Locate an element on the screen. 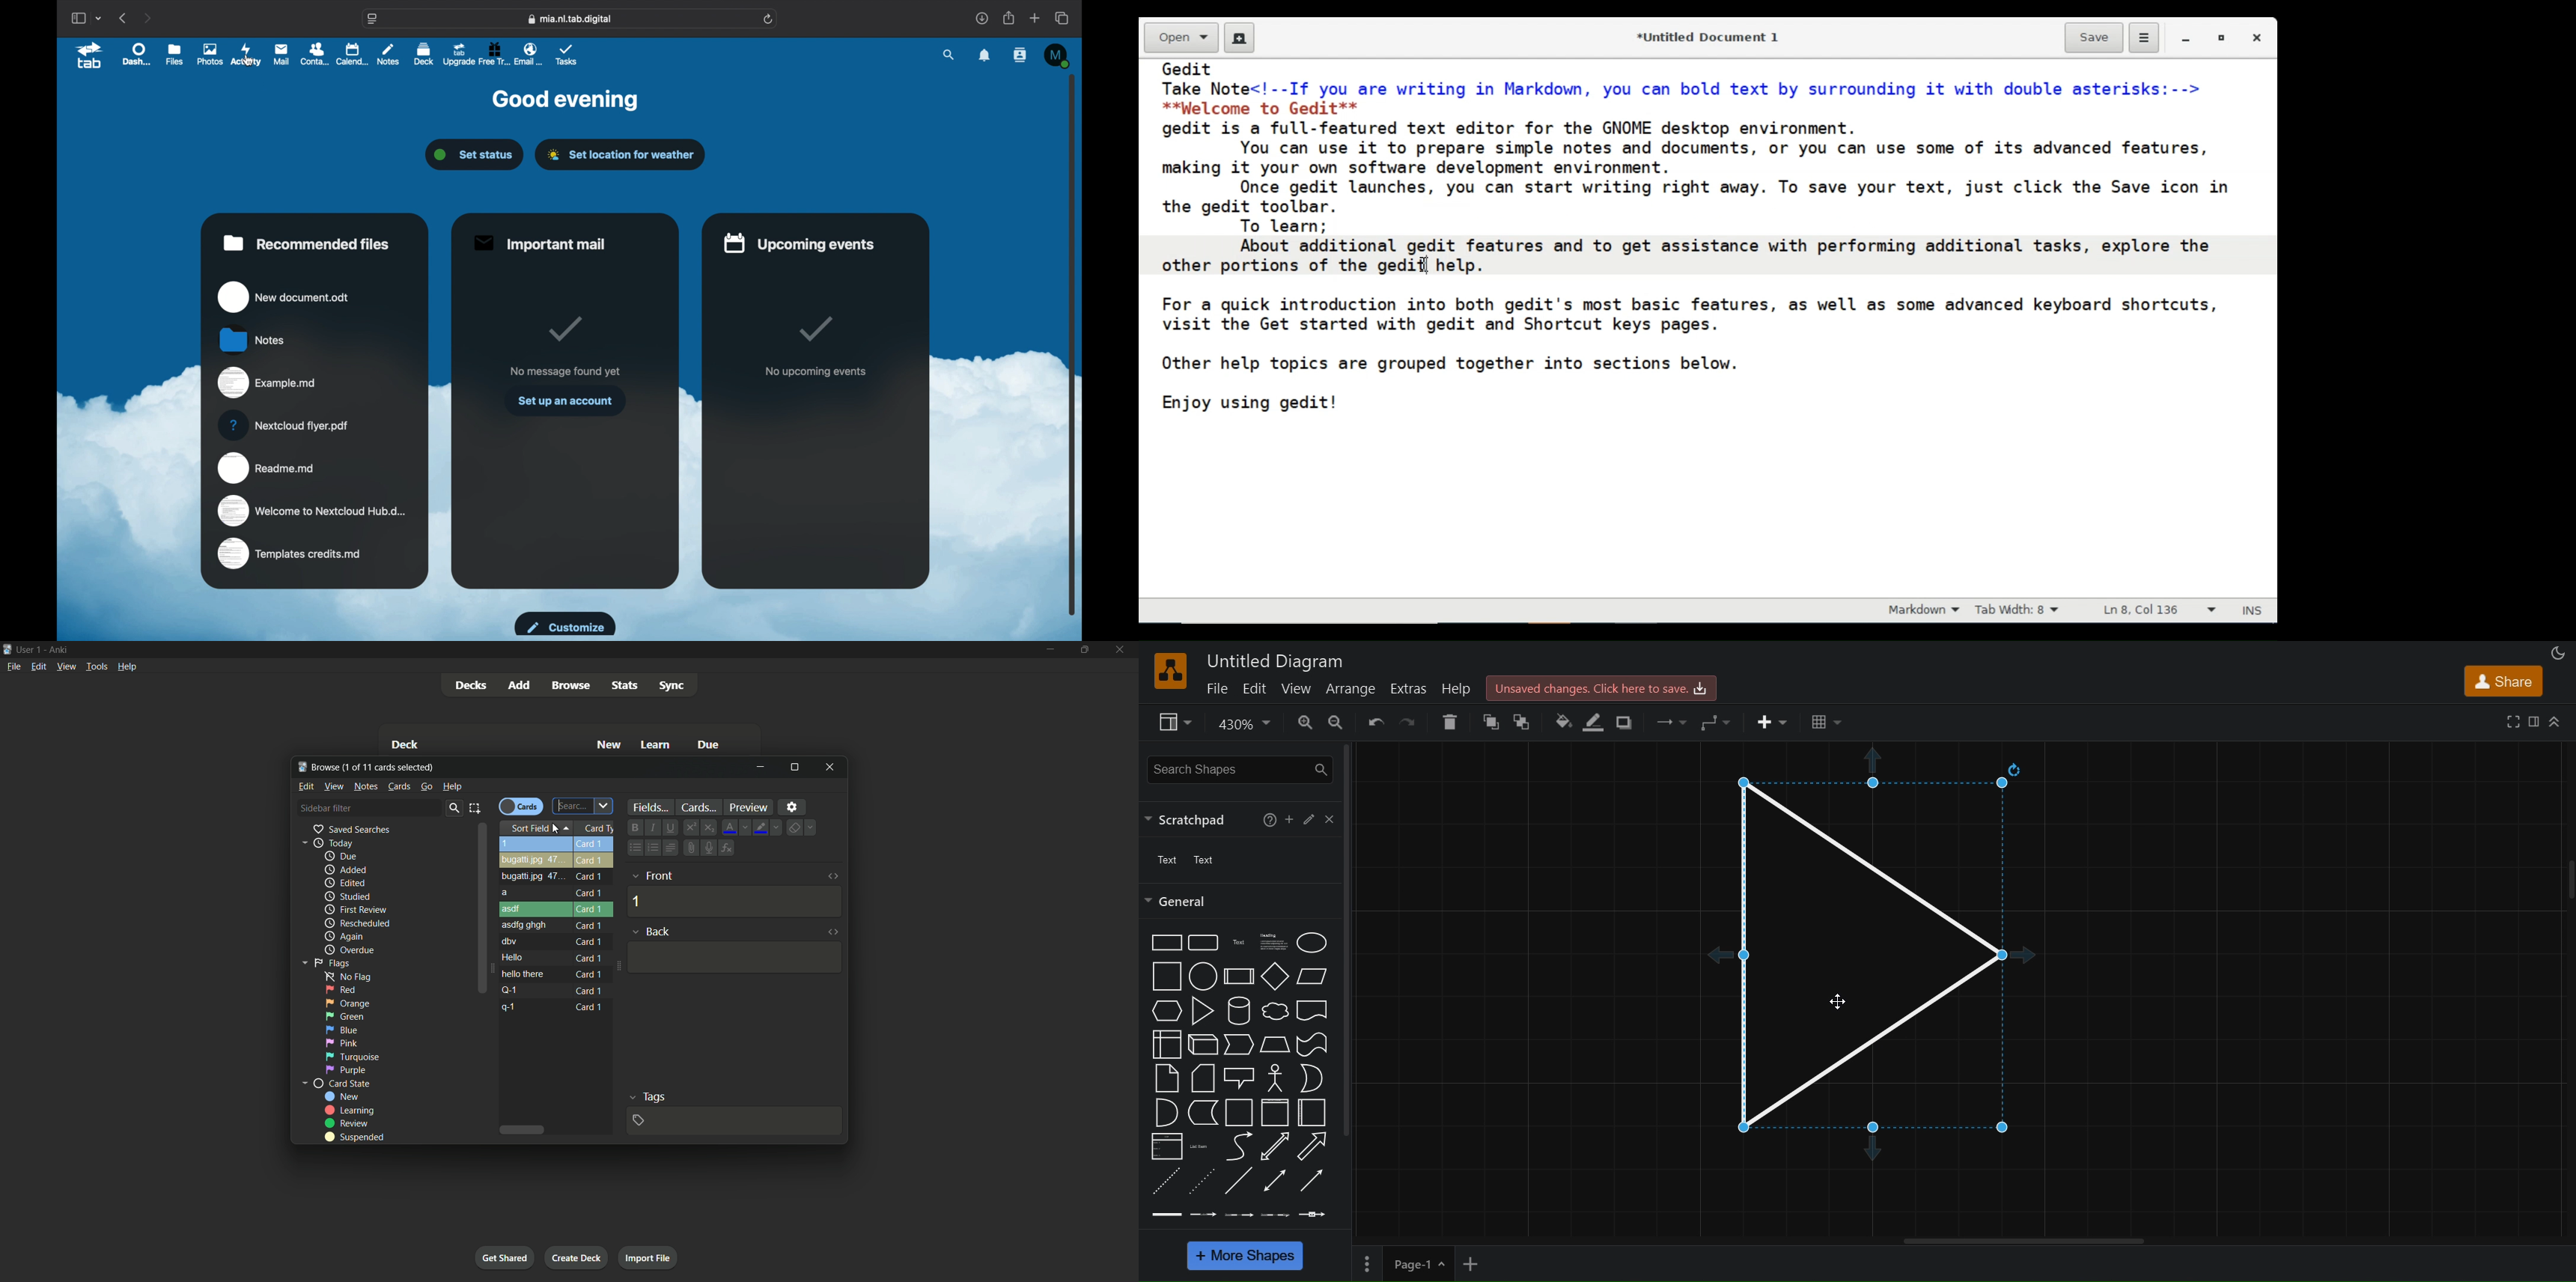 This screenshot has width=2576, height=1288. close is located at coordinates (1328, 818).